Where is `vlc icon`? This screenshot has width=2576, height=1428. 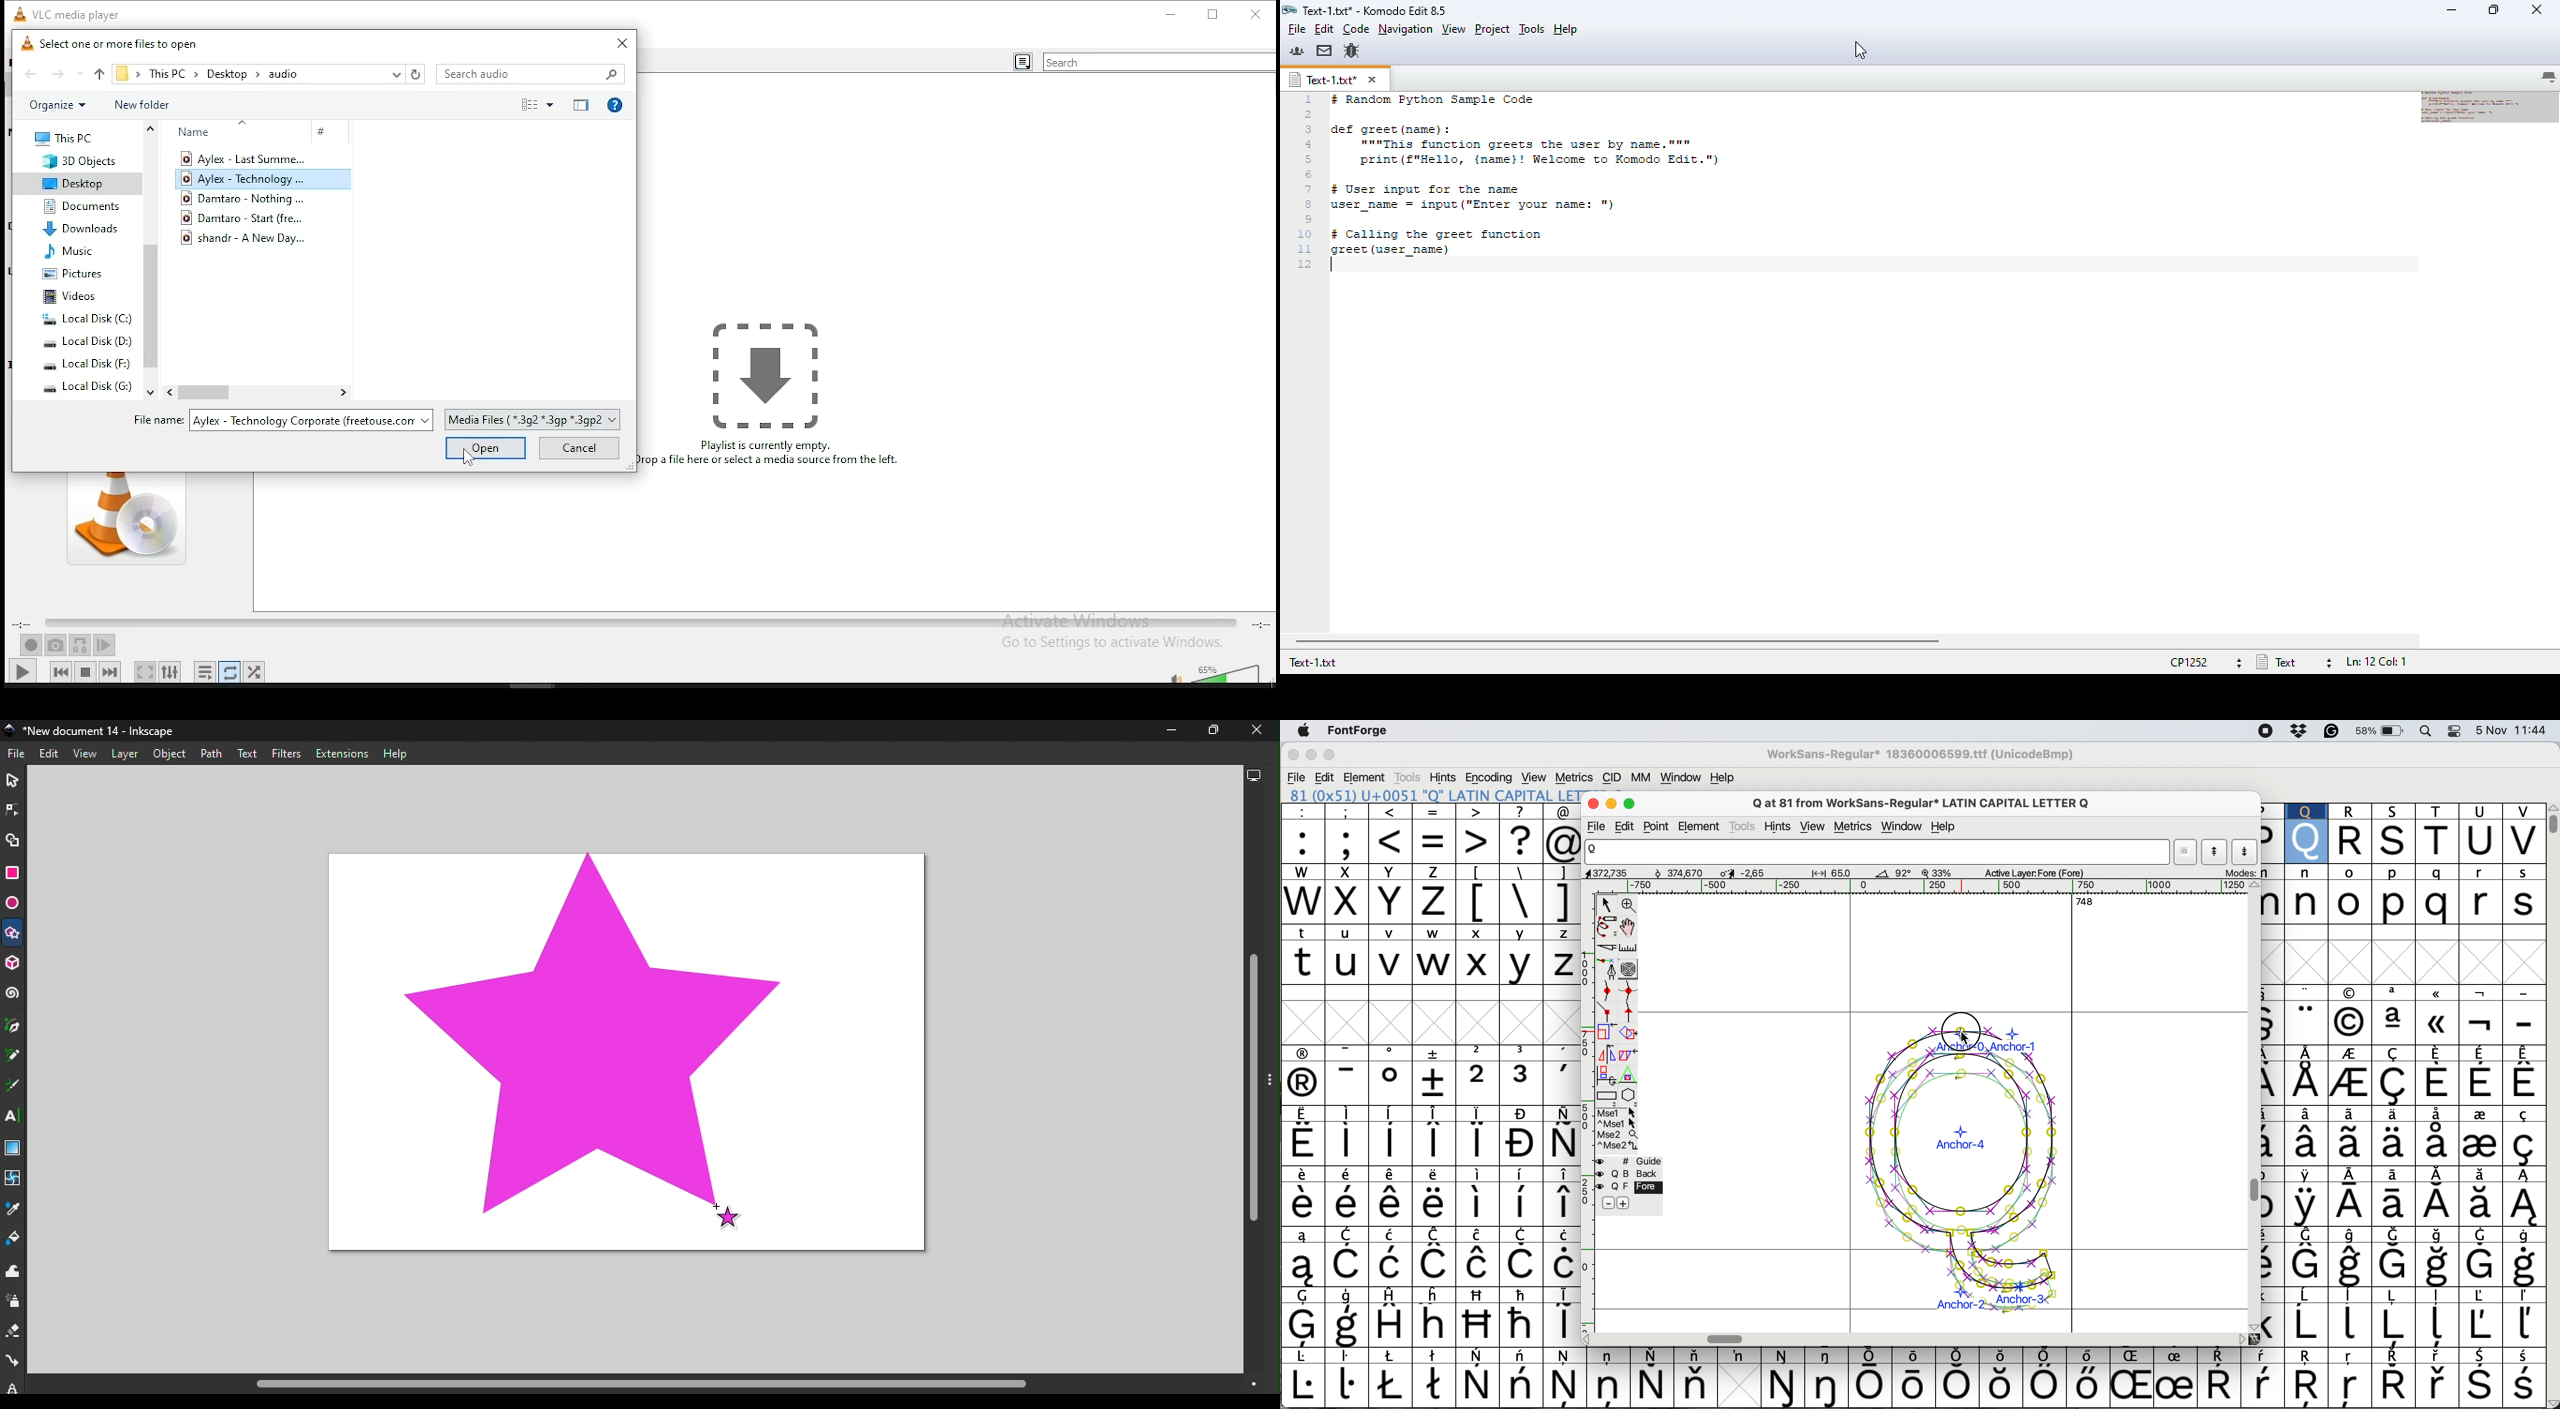
vlc icon is located at coordinates (16, 12).